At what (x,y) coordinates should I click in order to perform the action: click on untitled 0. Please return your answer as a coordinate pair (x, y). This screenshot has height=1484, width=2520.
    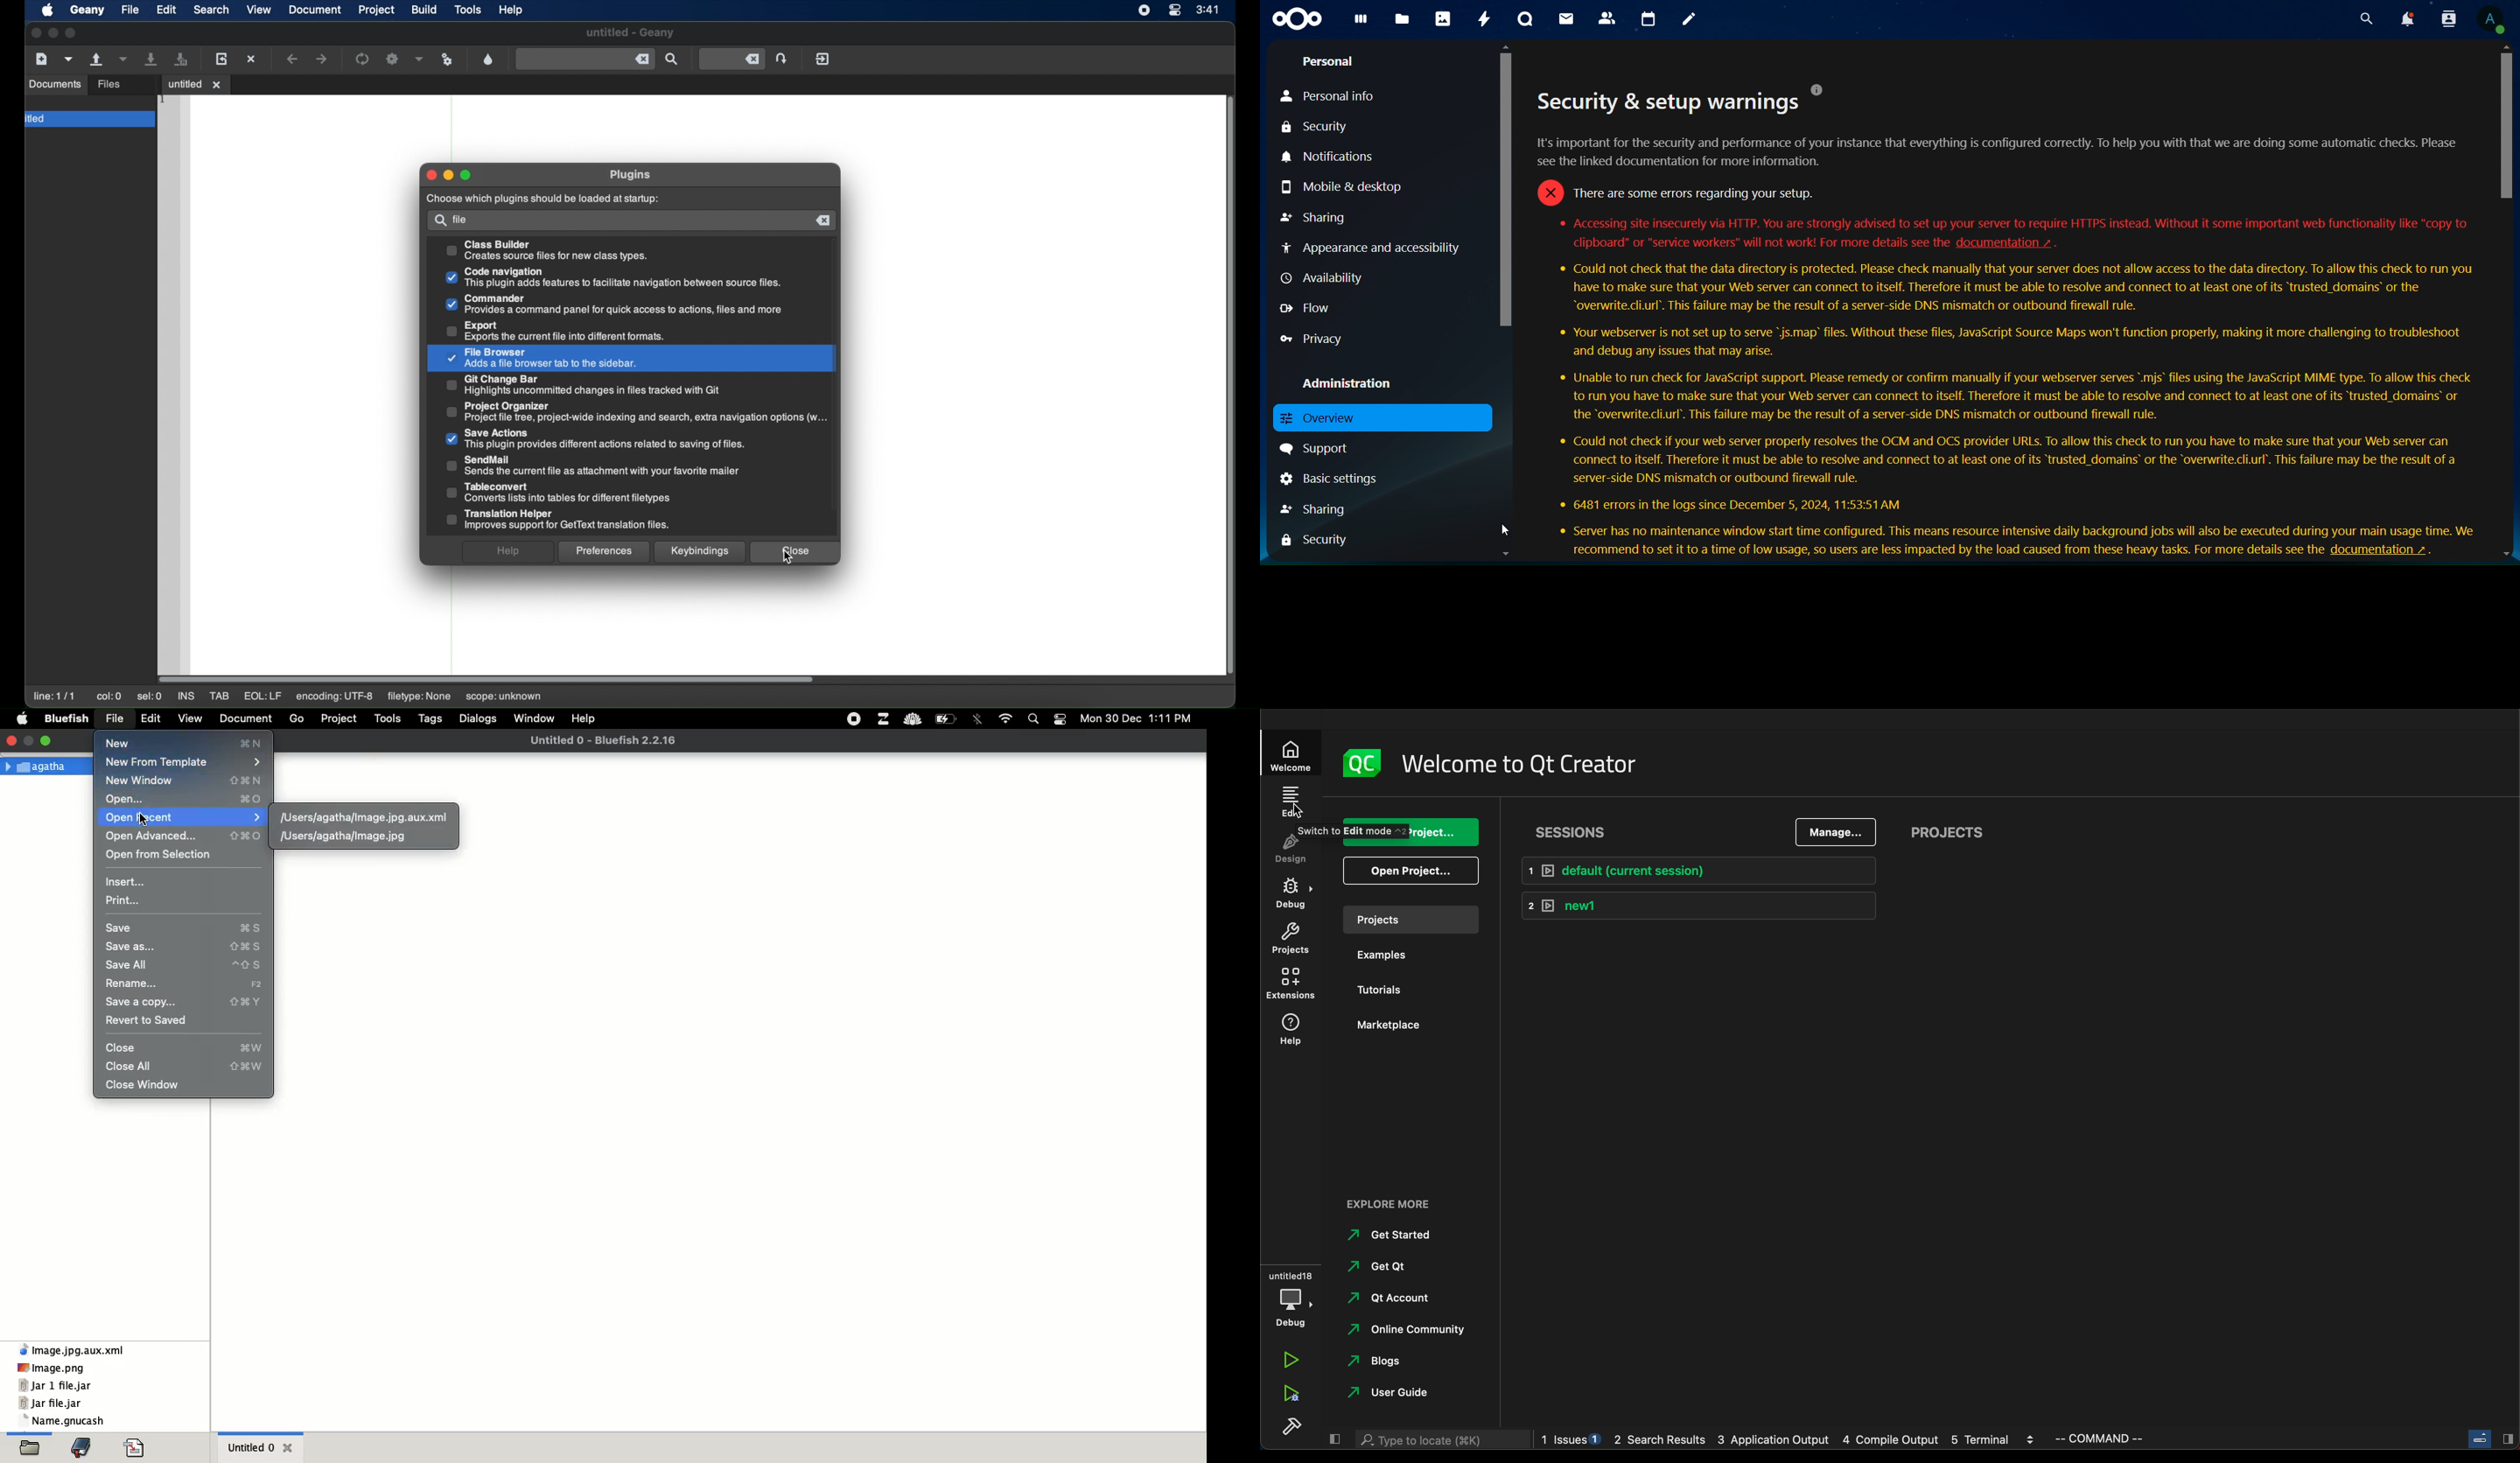
    Looking at the image, I should click on (254, 1449).